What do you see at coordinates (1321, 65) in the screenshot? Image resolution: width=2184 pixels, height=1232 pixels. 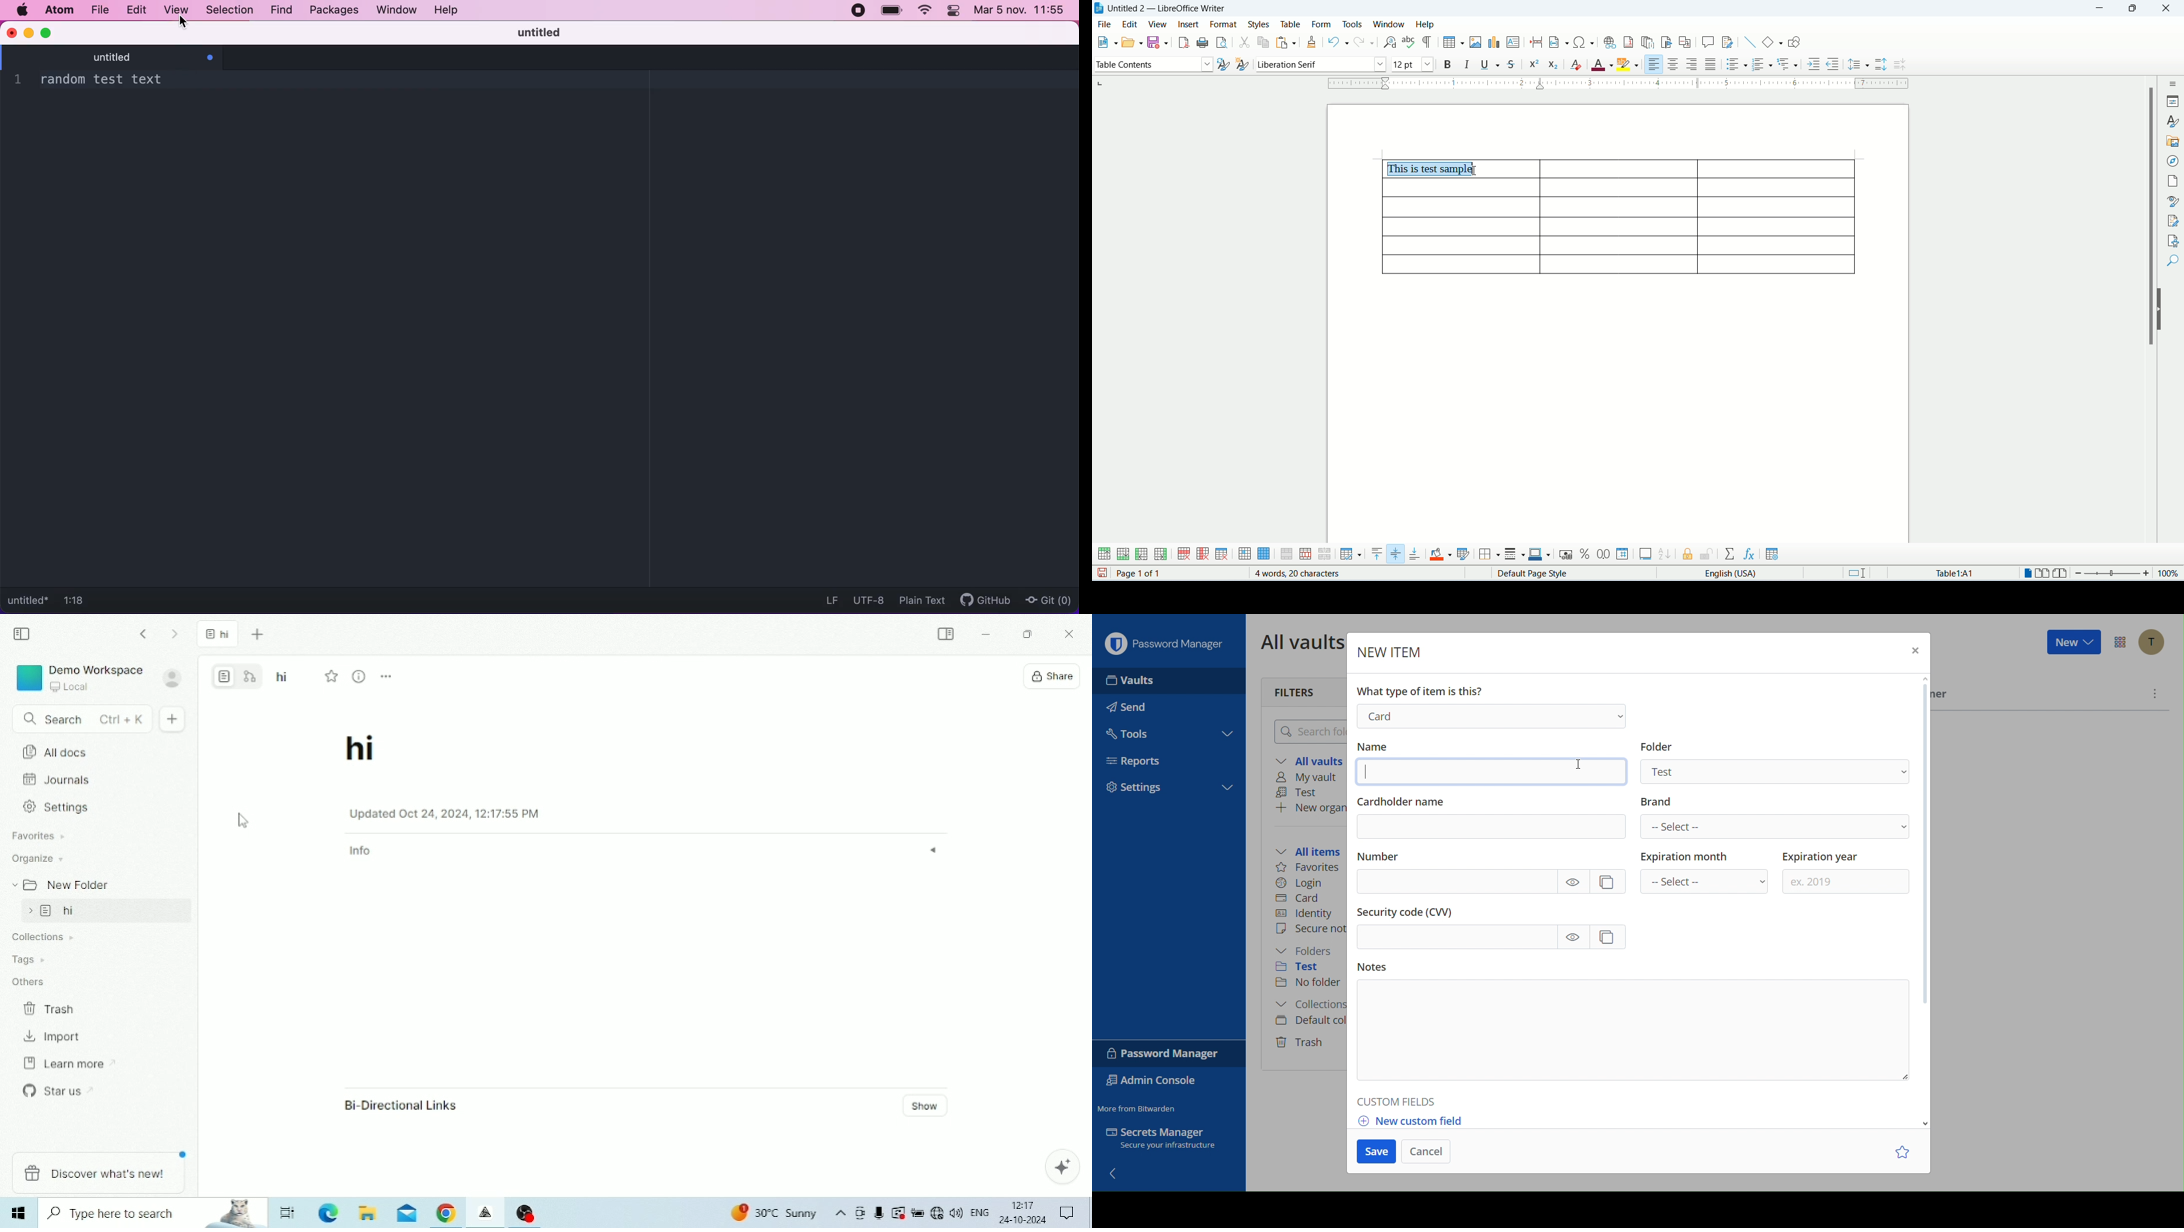 I see `font name` at bounding box center [1321, 65].